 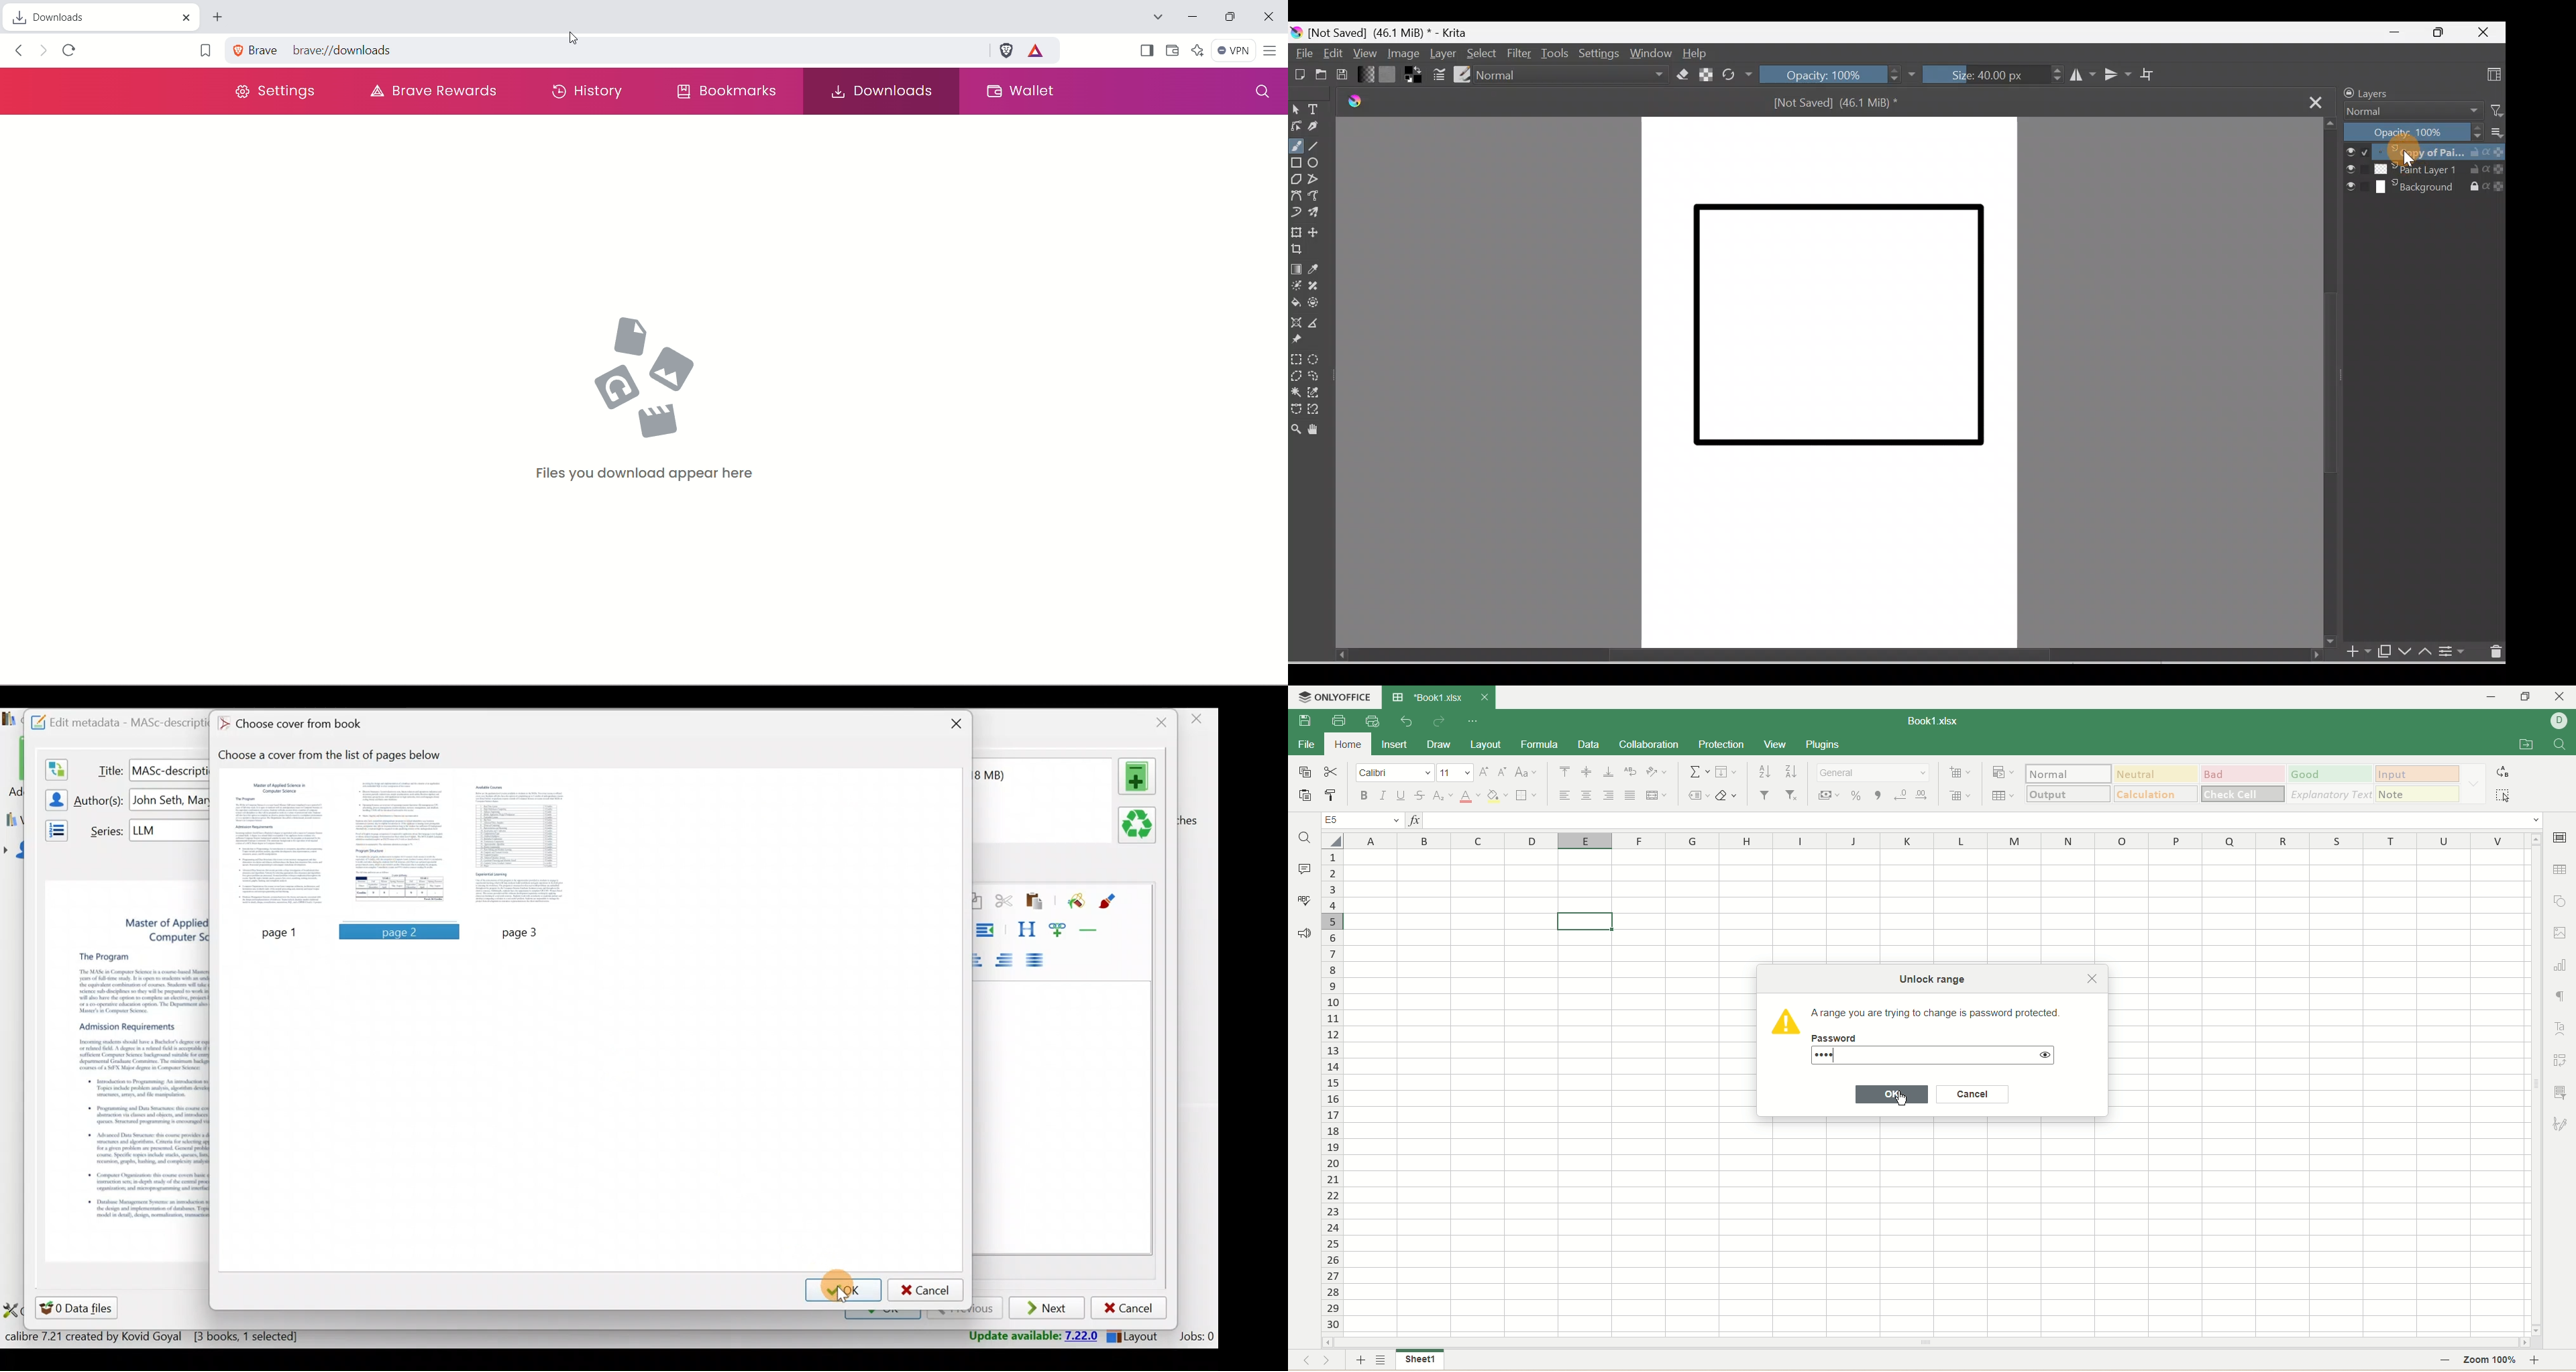 What do you see at coordinates (1202, 52) in the screenshot?
I see `leo AI` at bounding box center [1202, 52].